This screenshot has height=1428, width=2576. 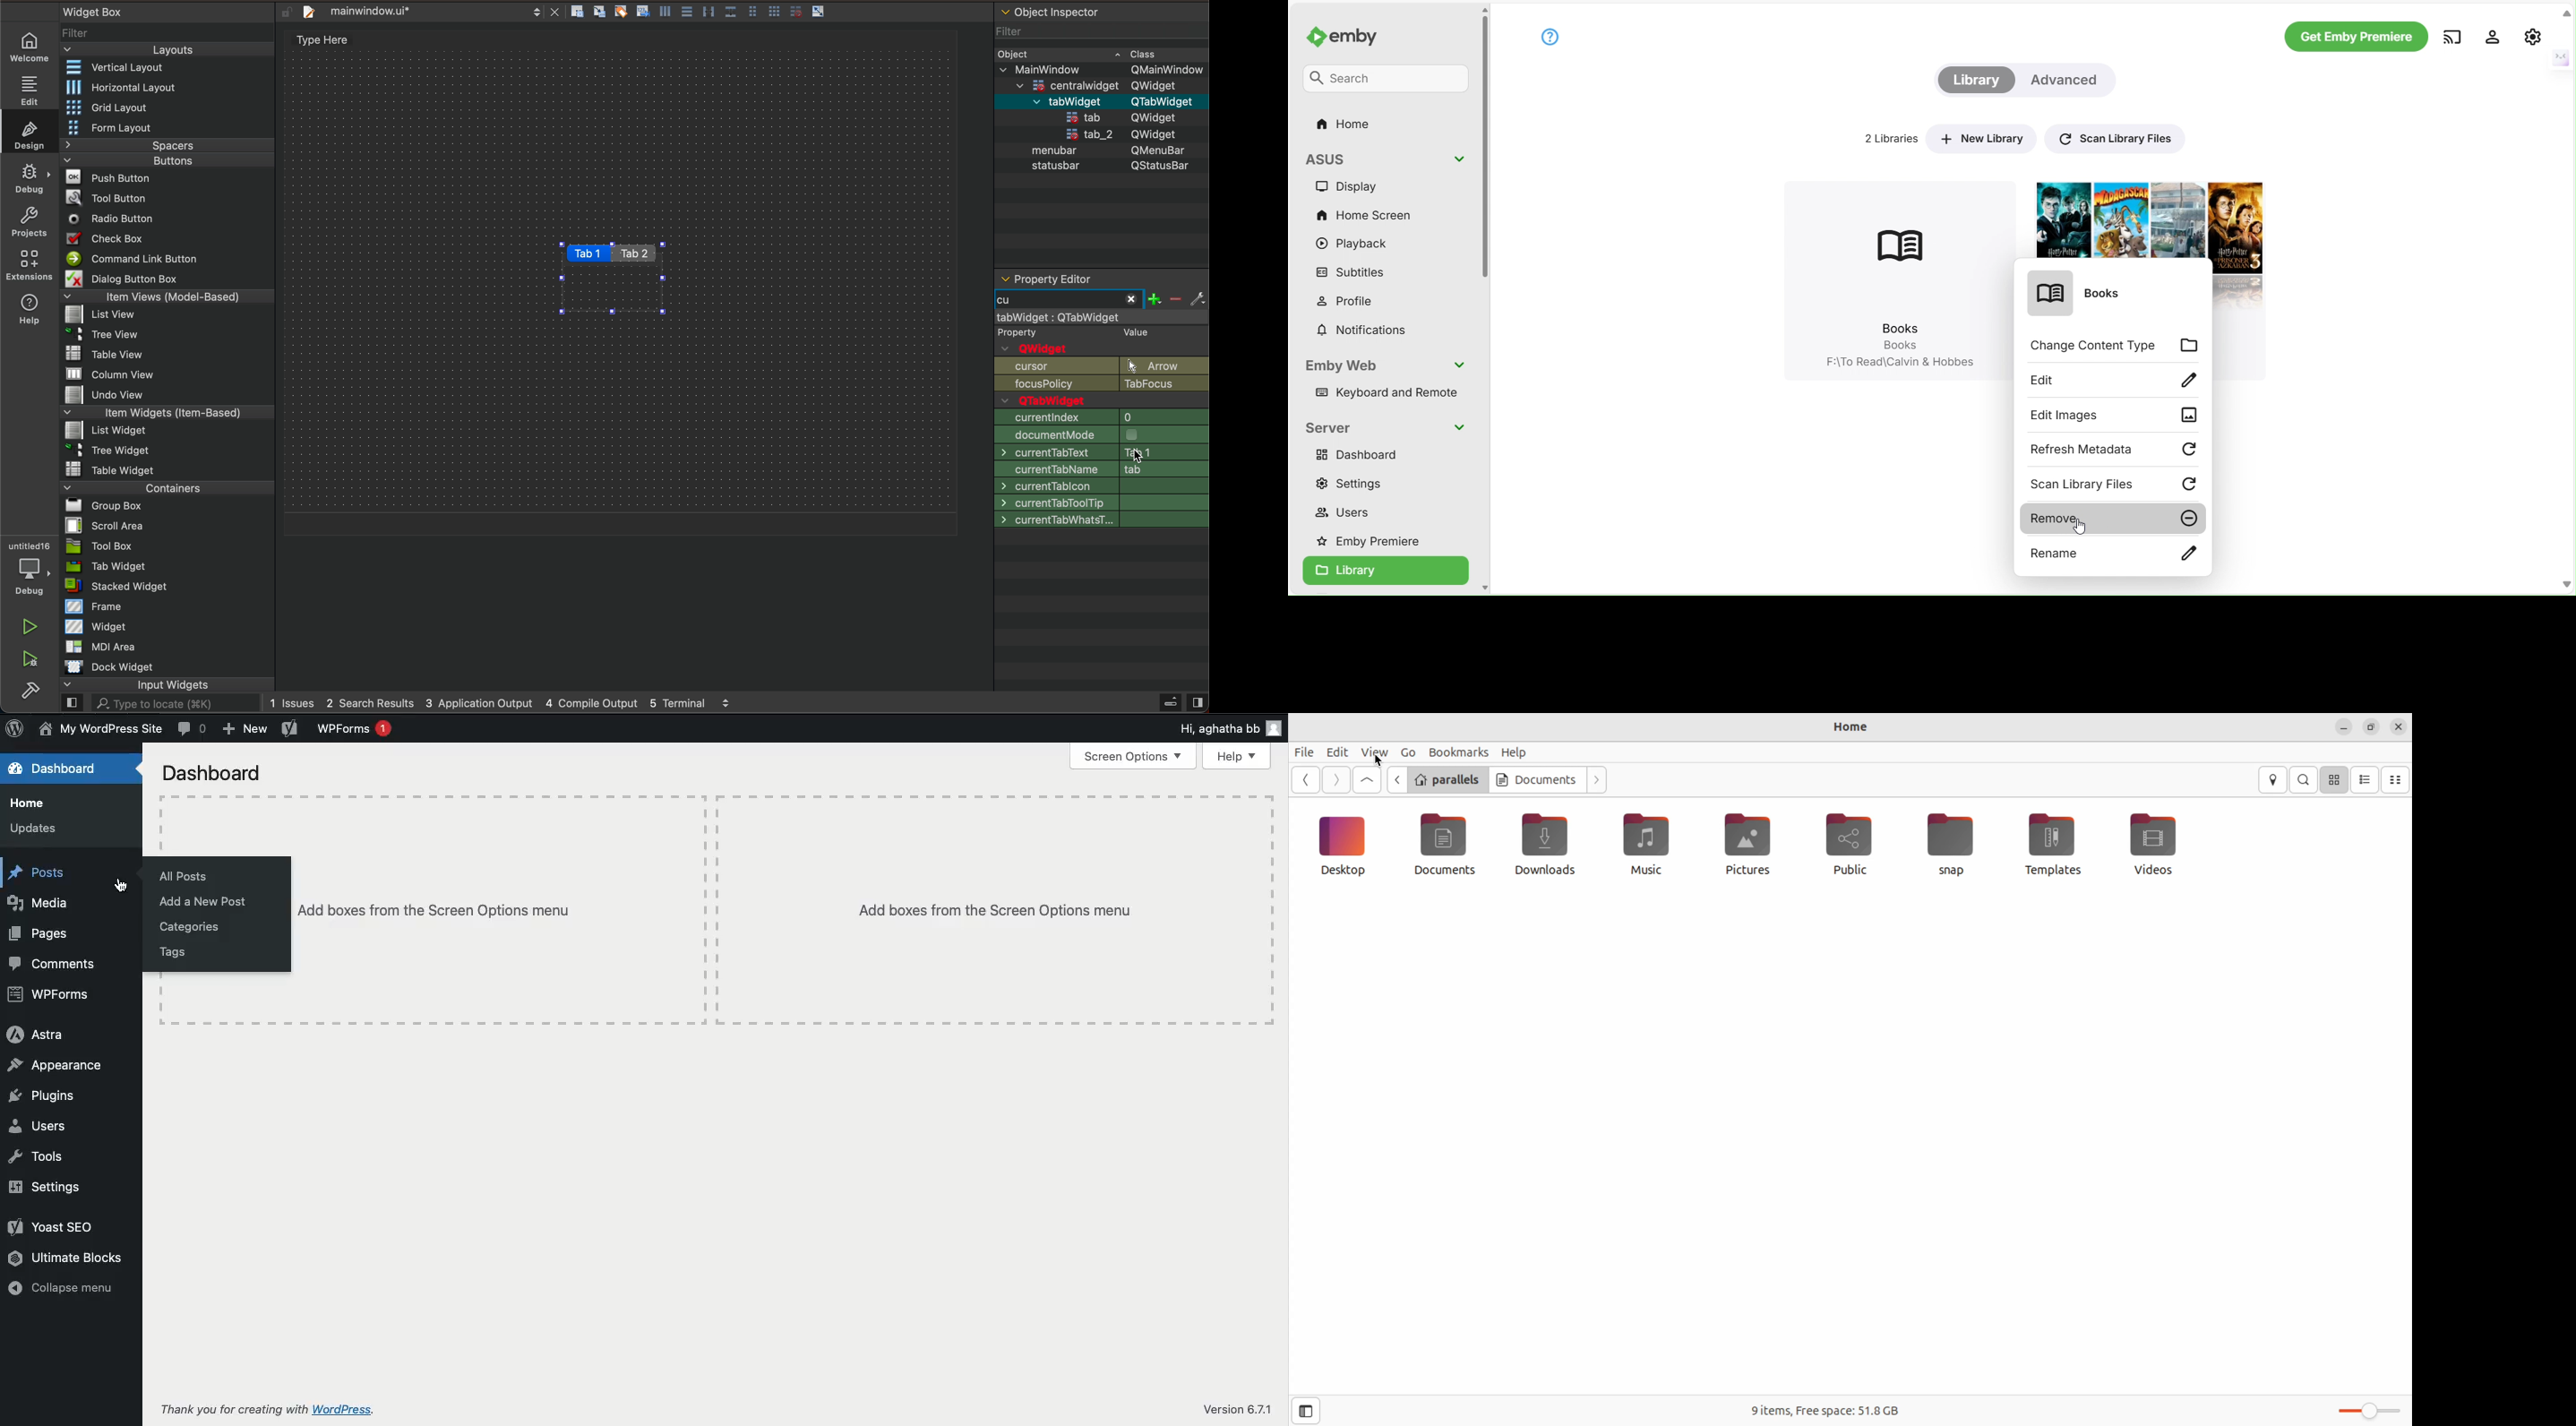 I want to click on Updates, so click(x=33, y=830).